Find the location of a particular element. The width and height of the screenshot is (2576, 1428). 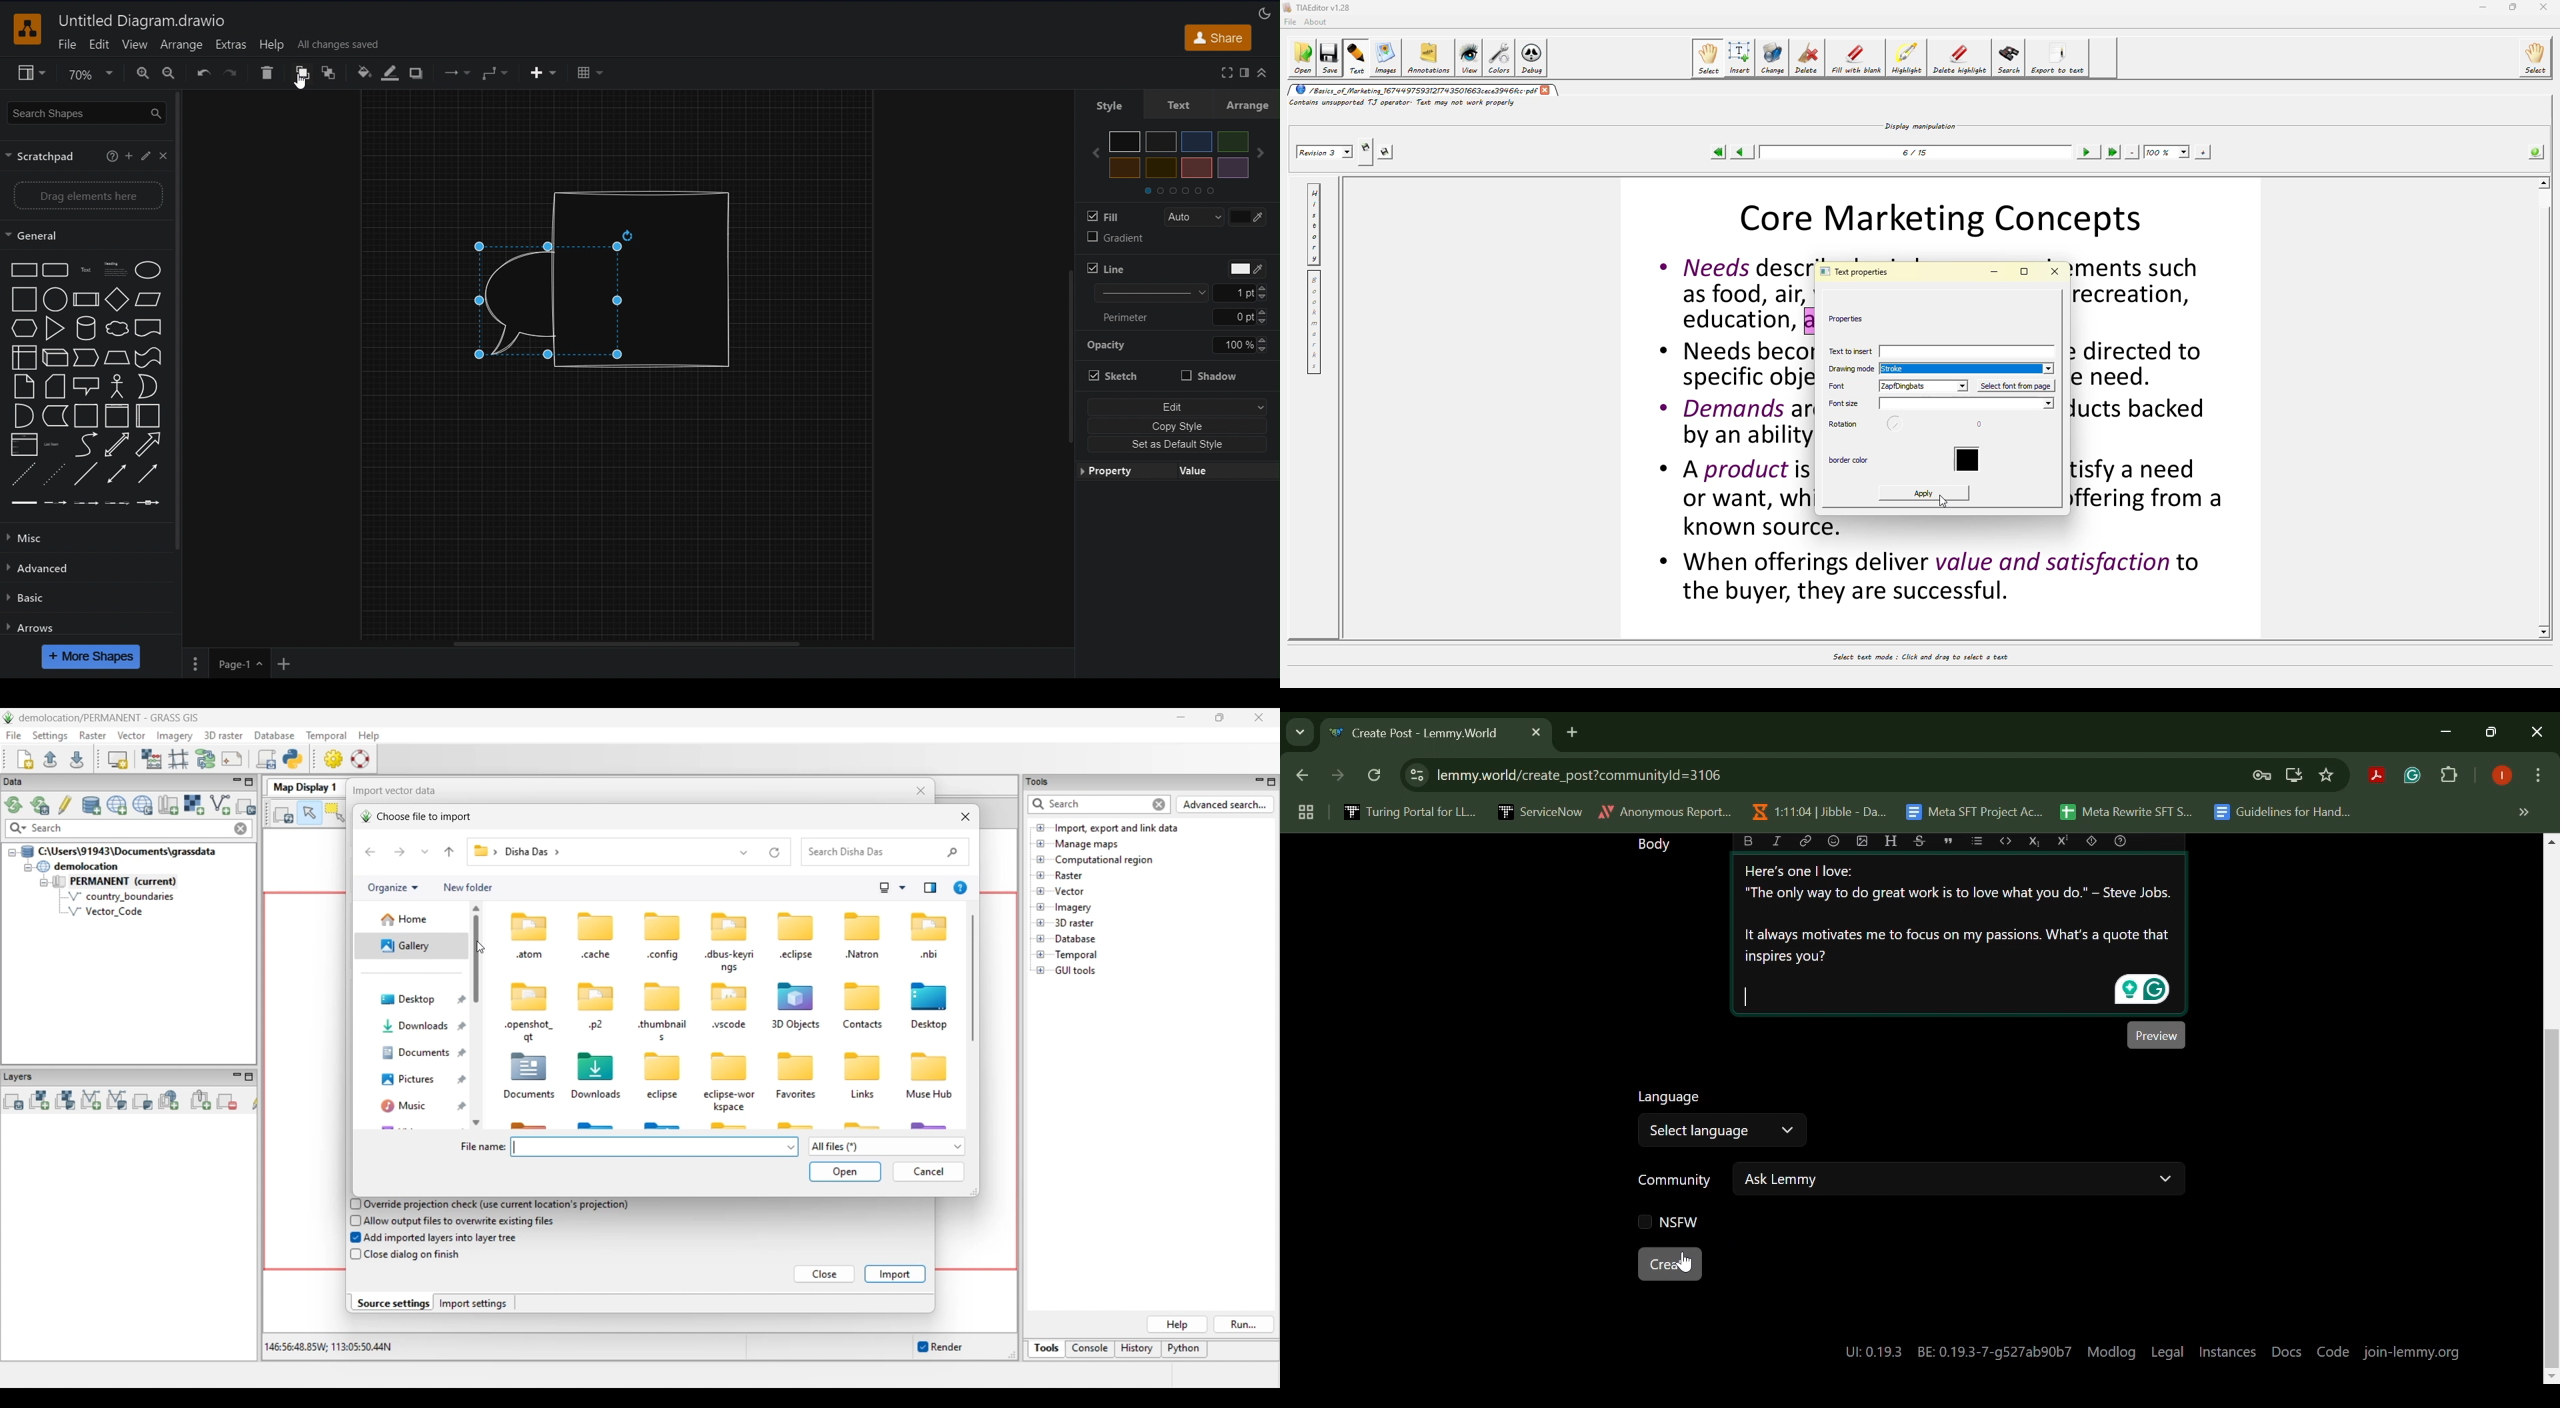

Line is located at coordinates (1106, 269).